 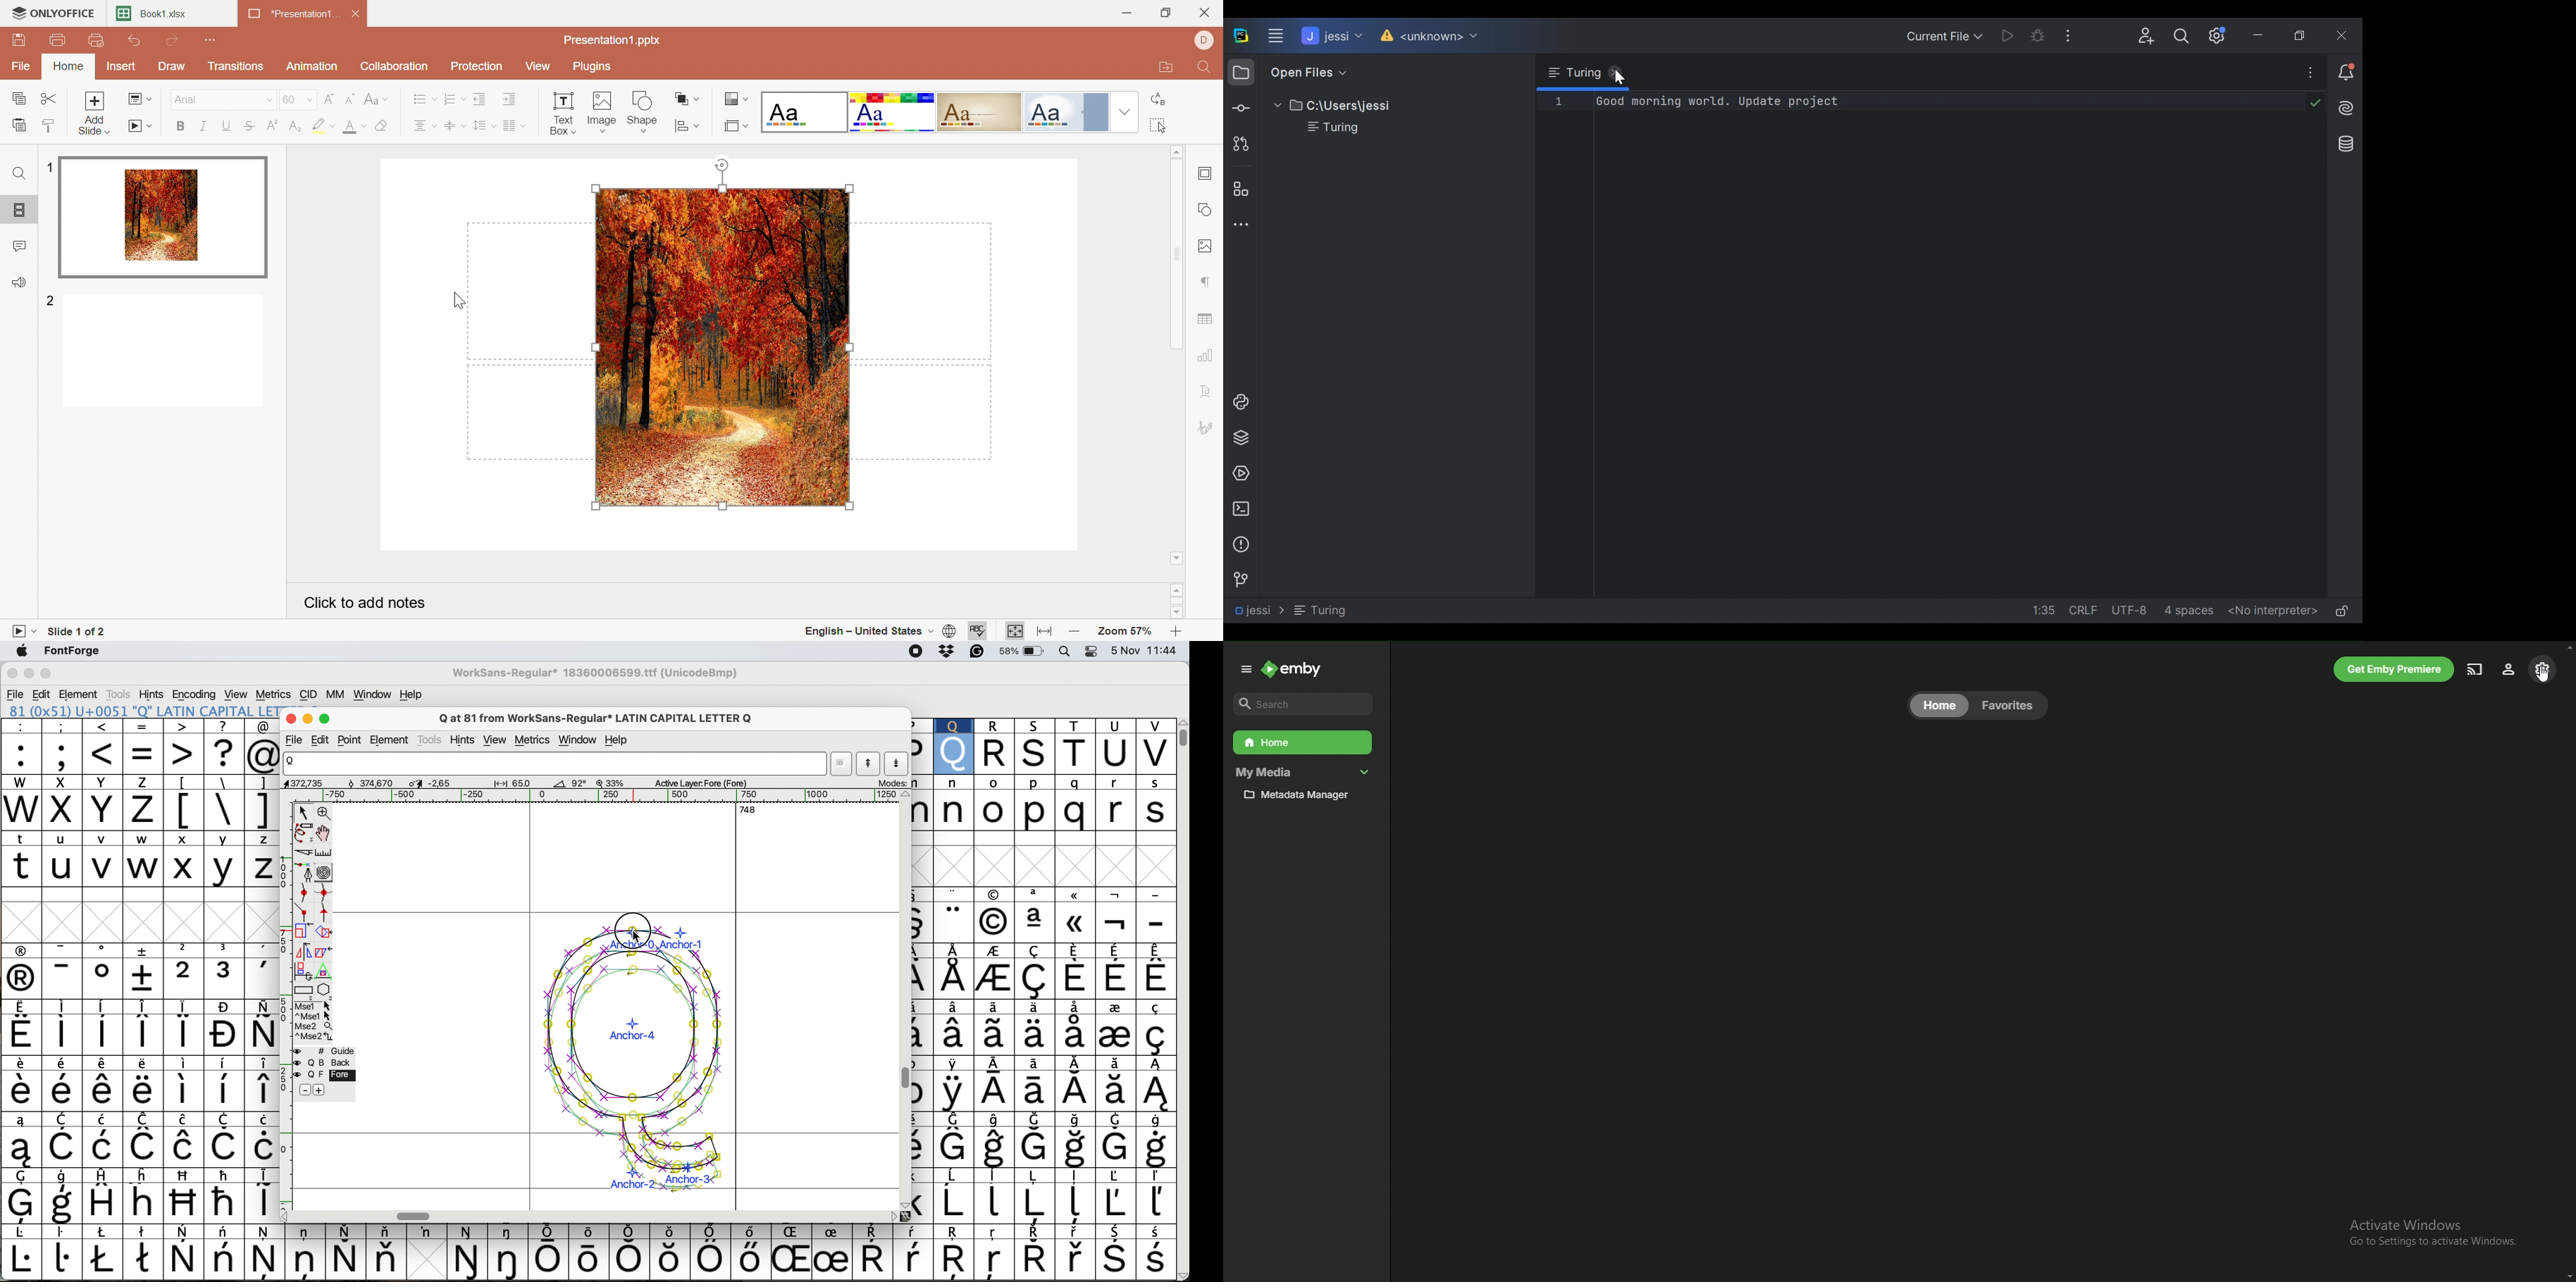 I want to click on Print Preview, so click(x=96, y=40).